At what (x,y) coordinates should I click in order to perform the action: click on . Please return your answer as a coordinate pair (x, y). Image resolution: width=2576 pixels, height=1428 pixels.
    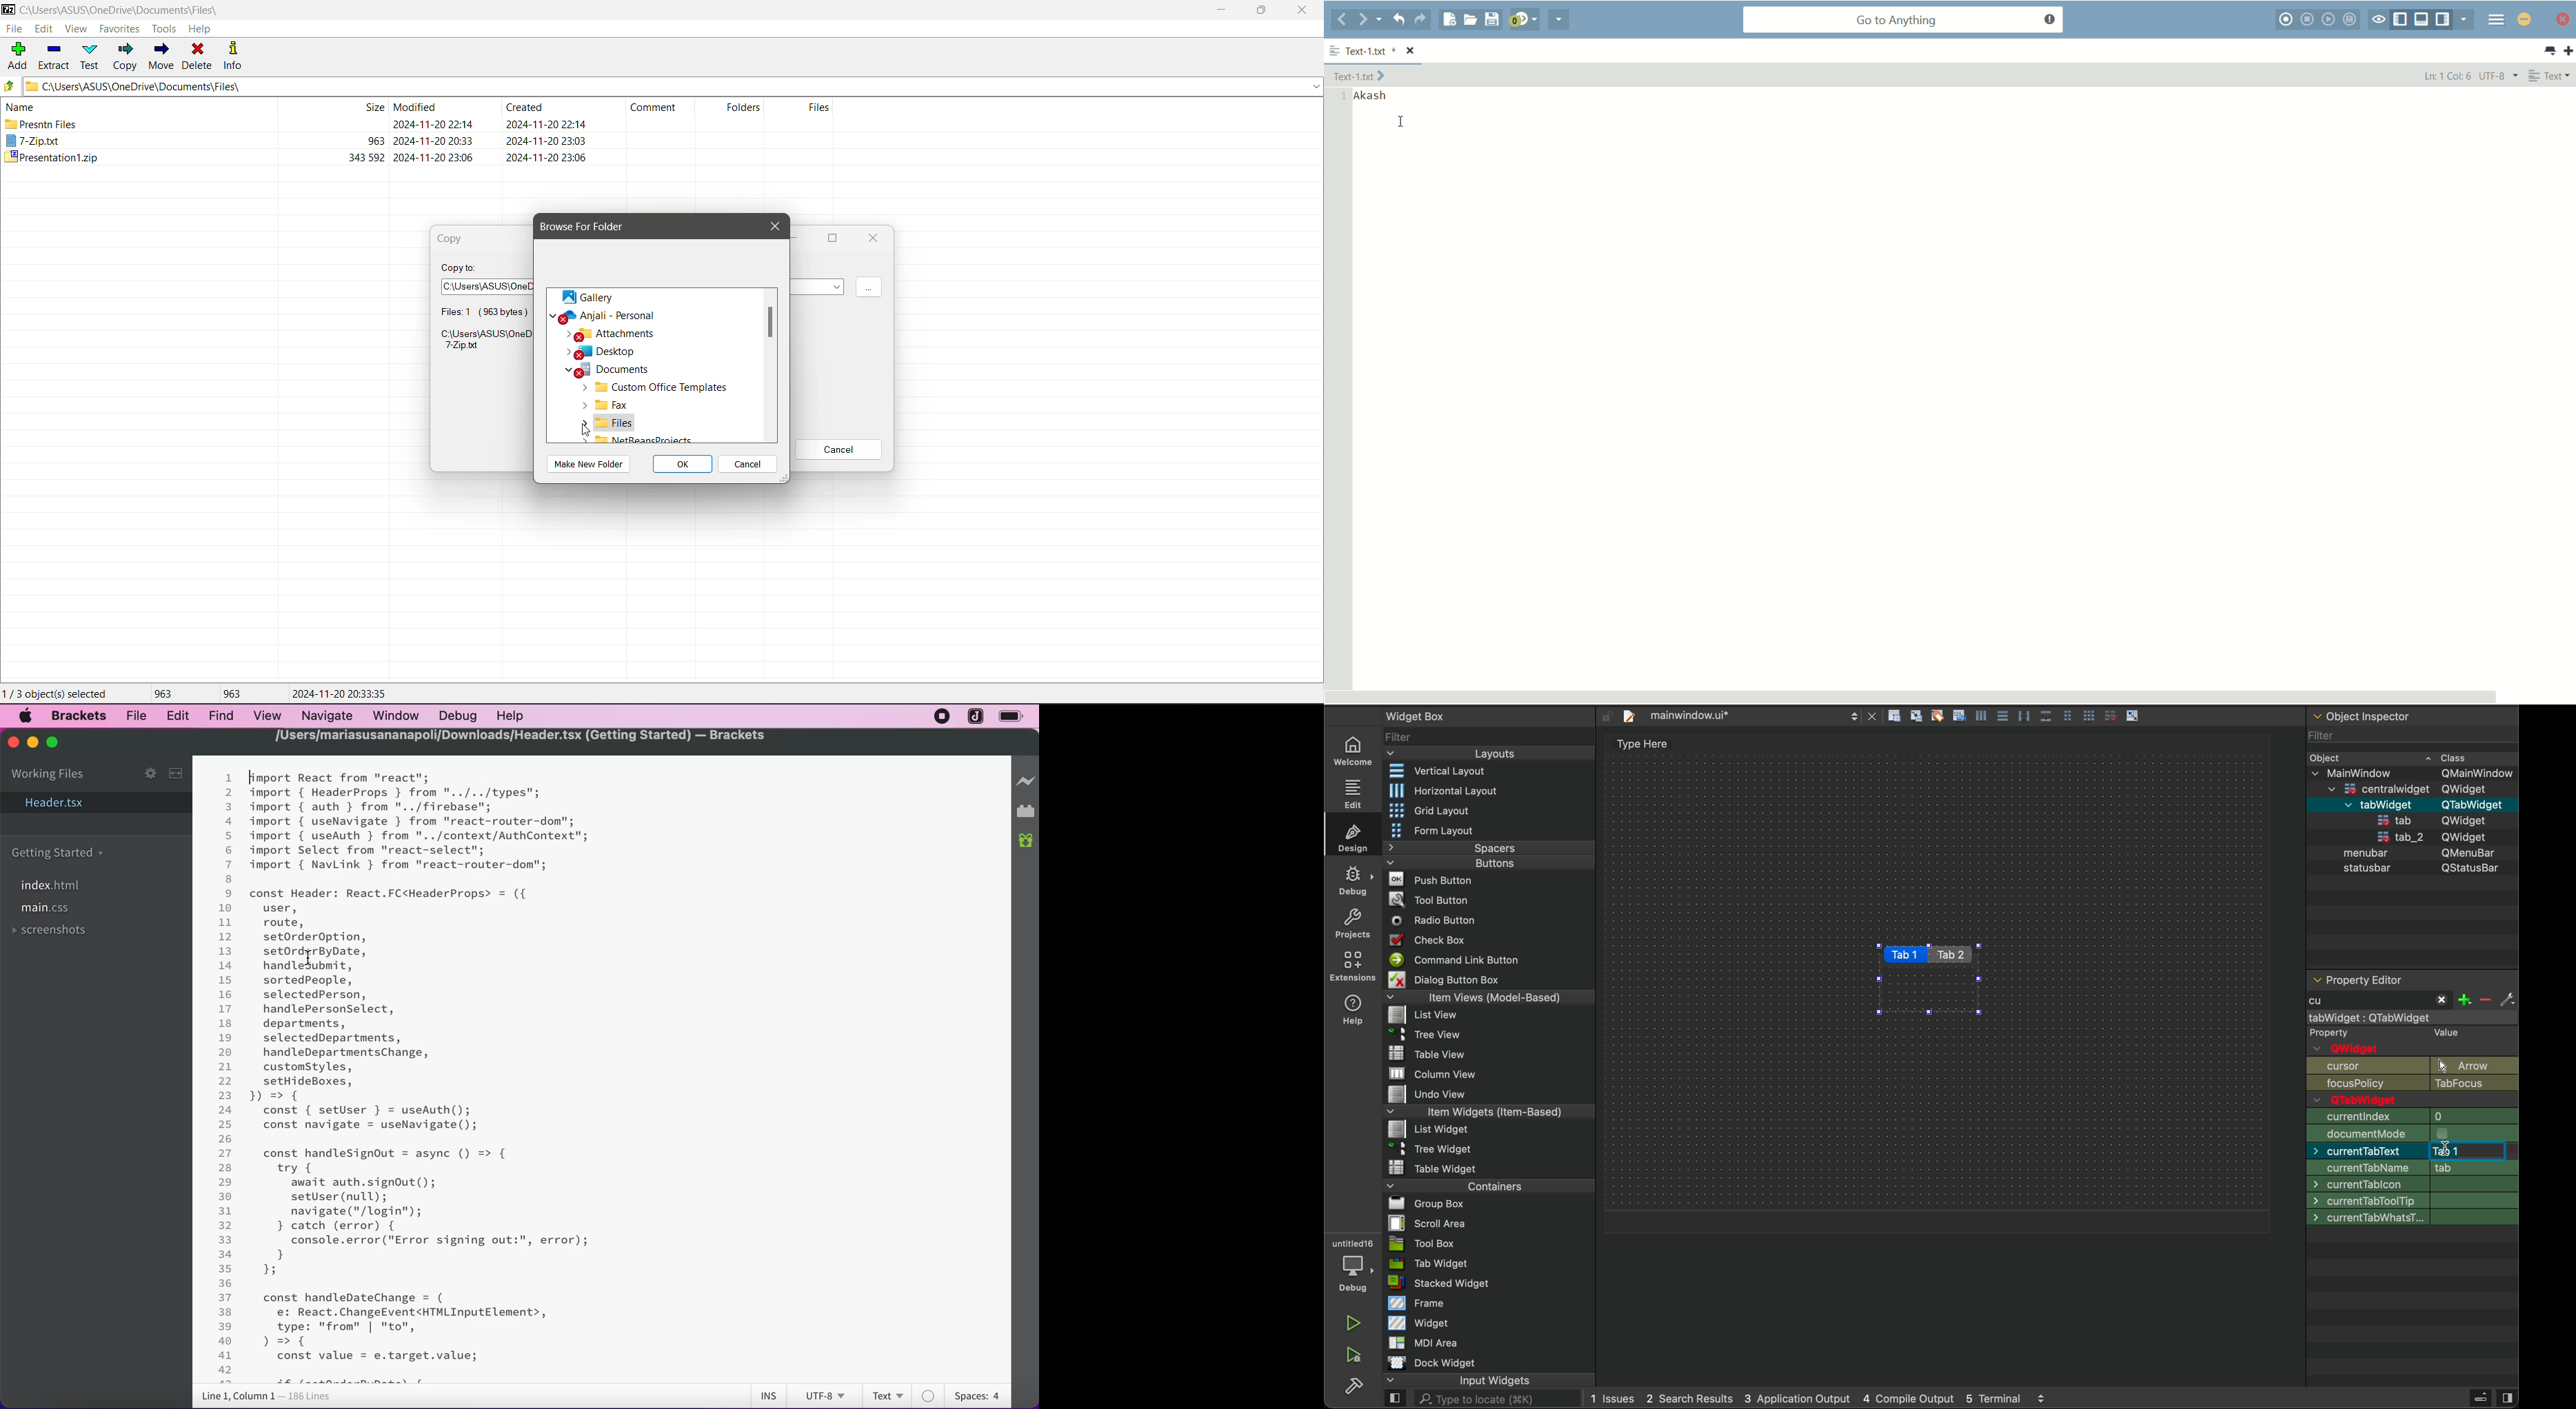
    Looking at the image, I should click on (2413, 1167).